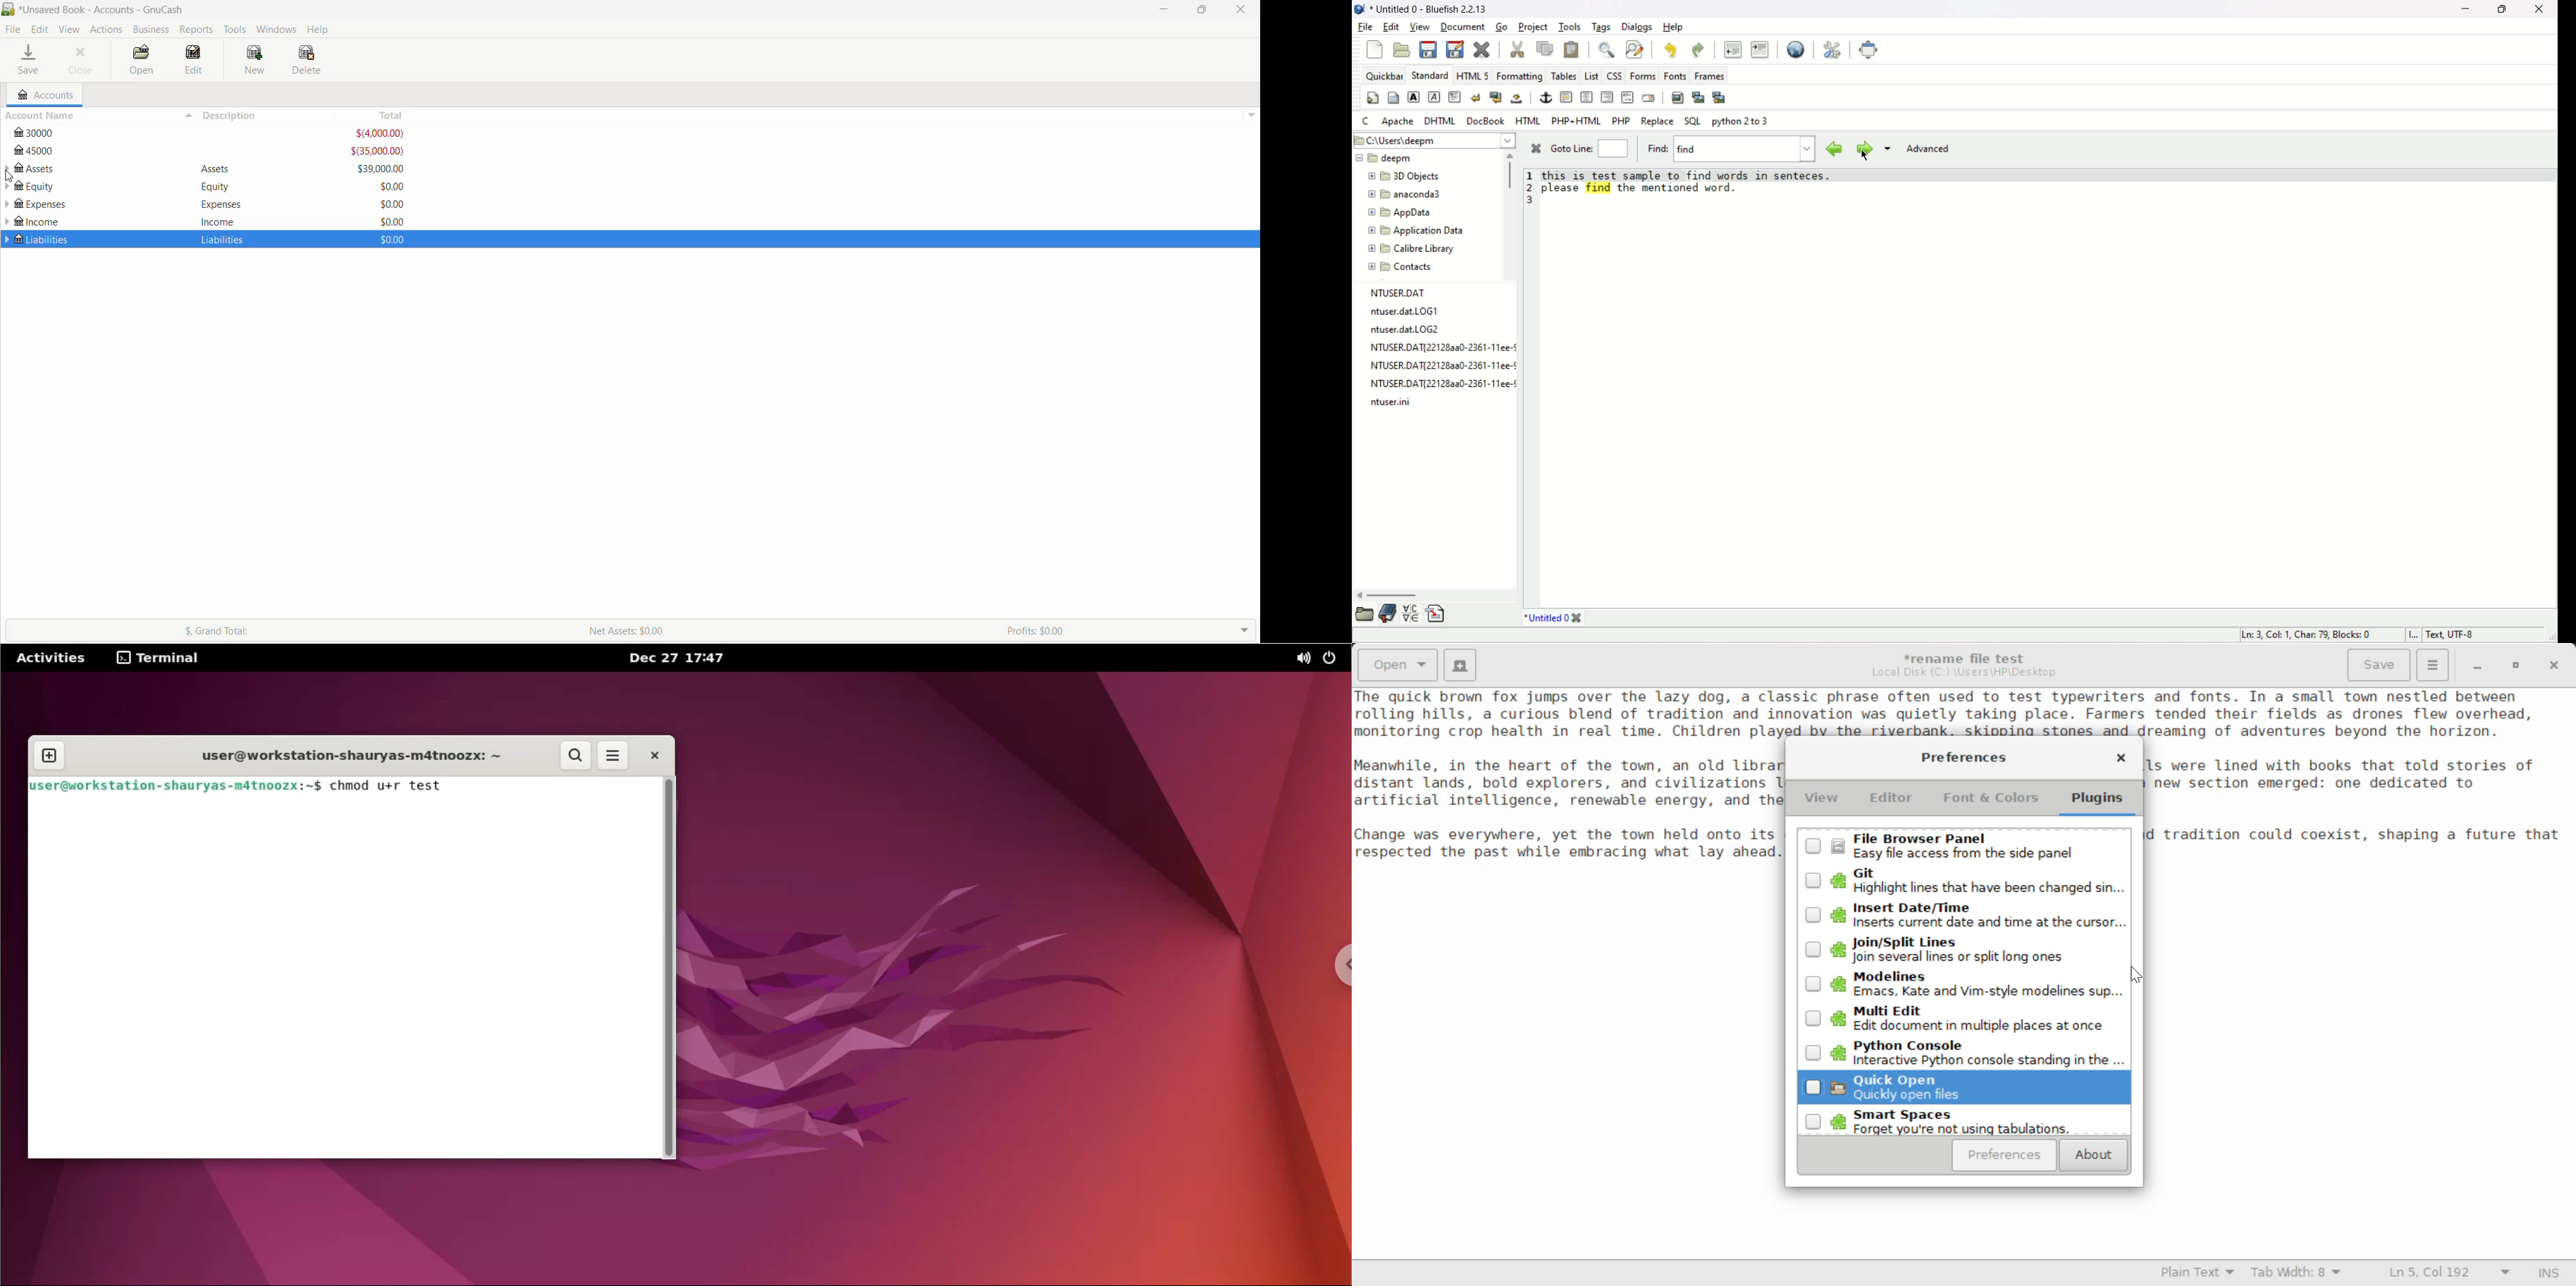 The width and height of the screenshot is (2576, 1288). I want to click on Equity, so click(97, 186).